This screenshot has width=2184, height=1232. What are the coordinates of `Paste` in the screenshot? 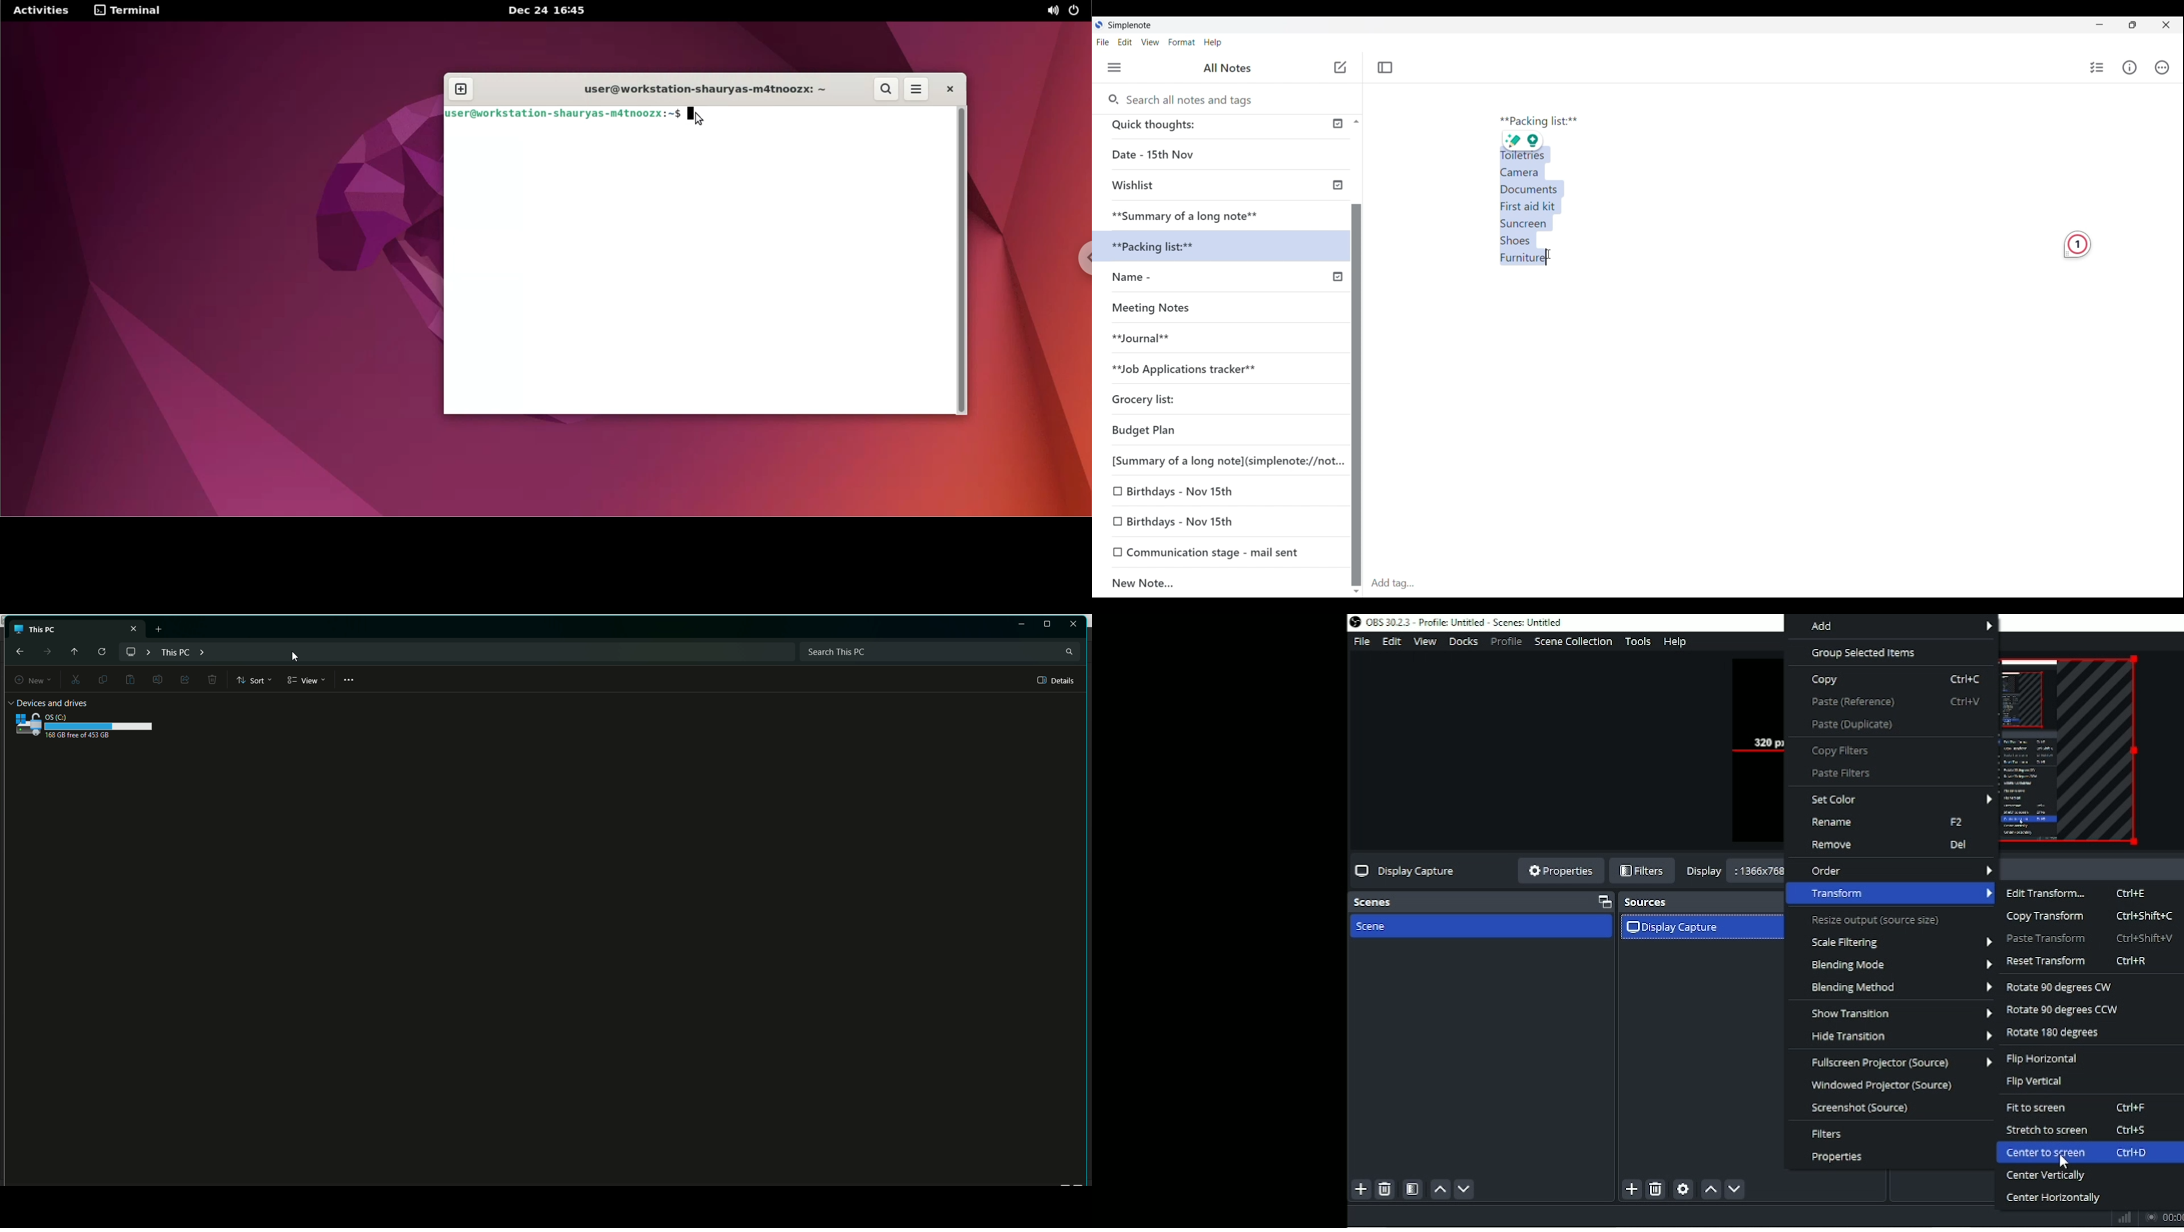 It's located at (130, 680).